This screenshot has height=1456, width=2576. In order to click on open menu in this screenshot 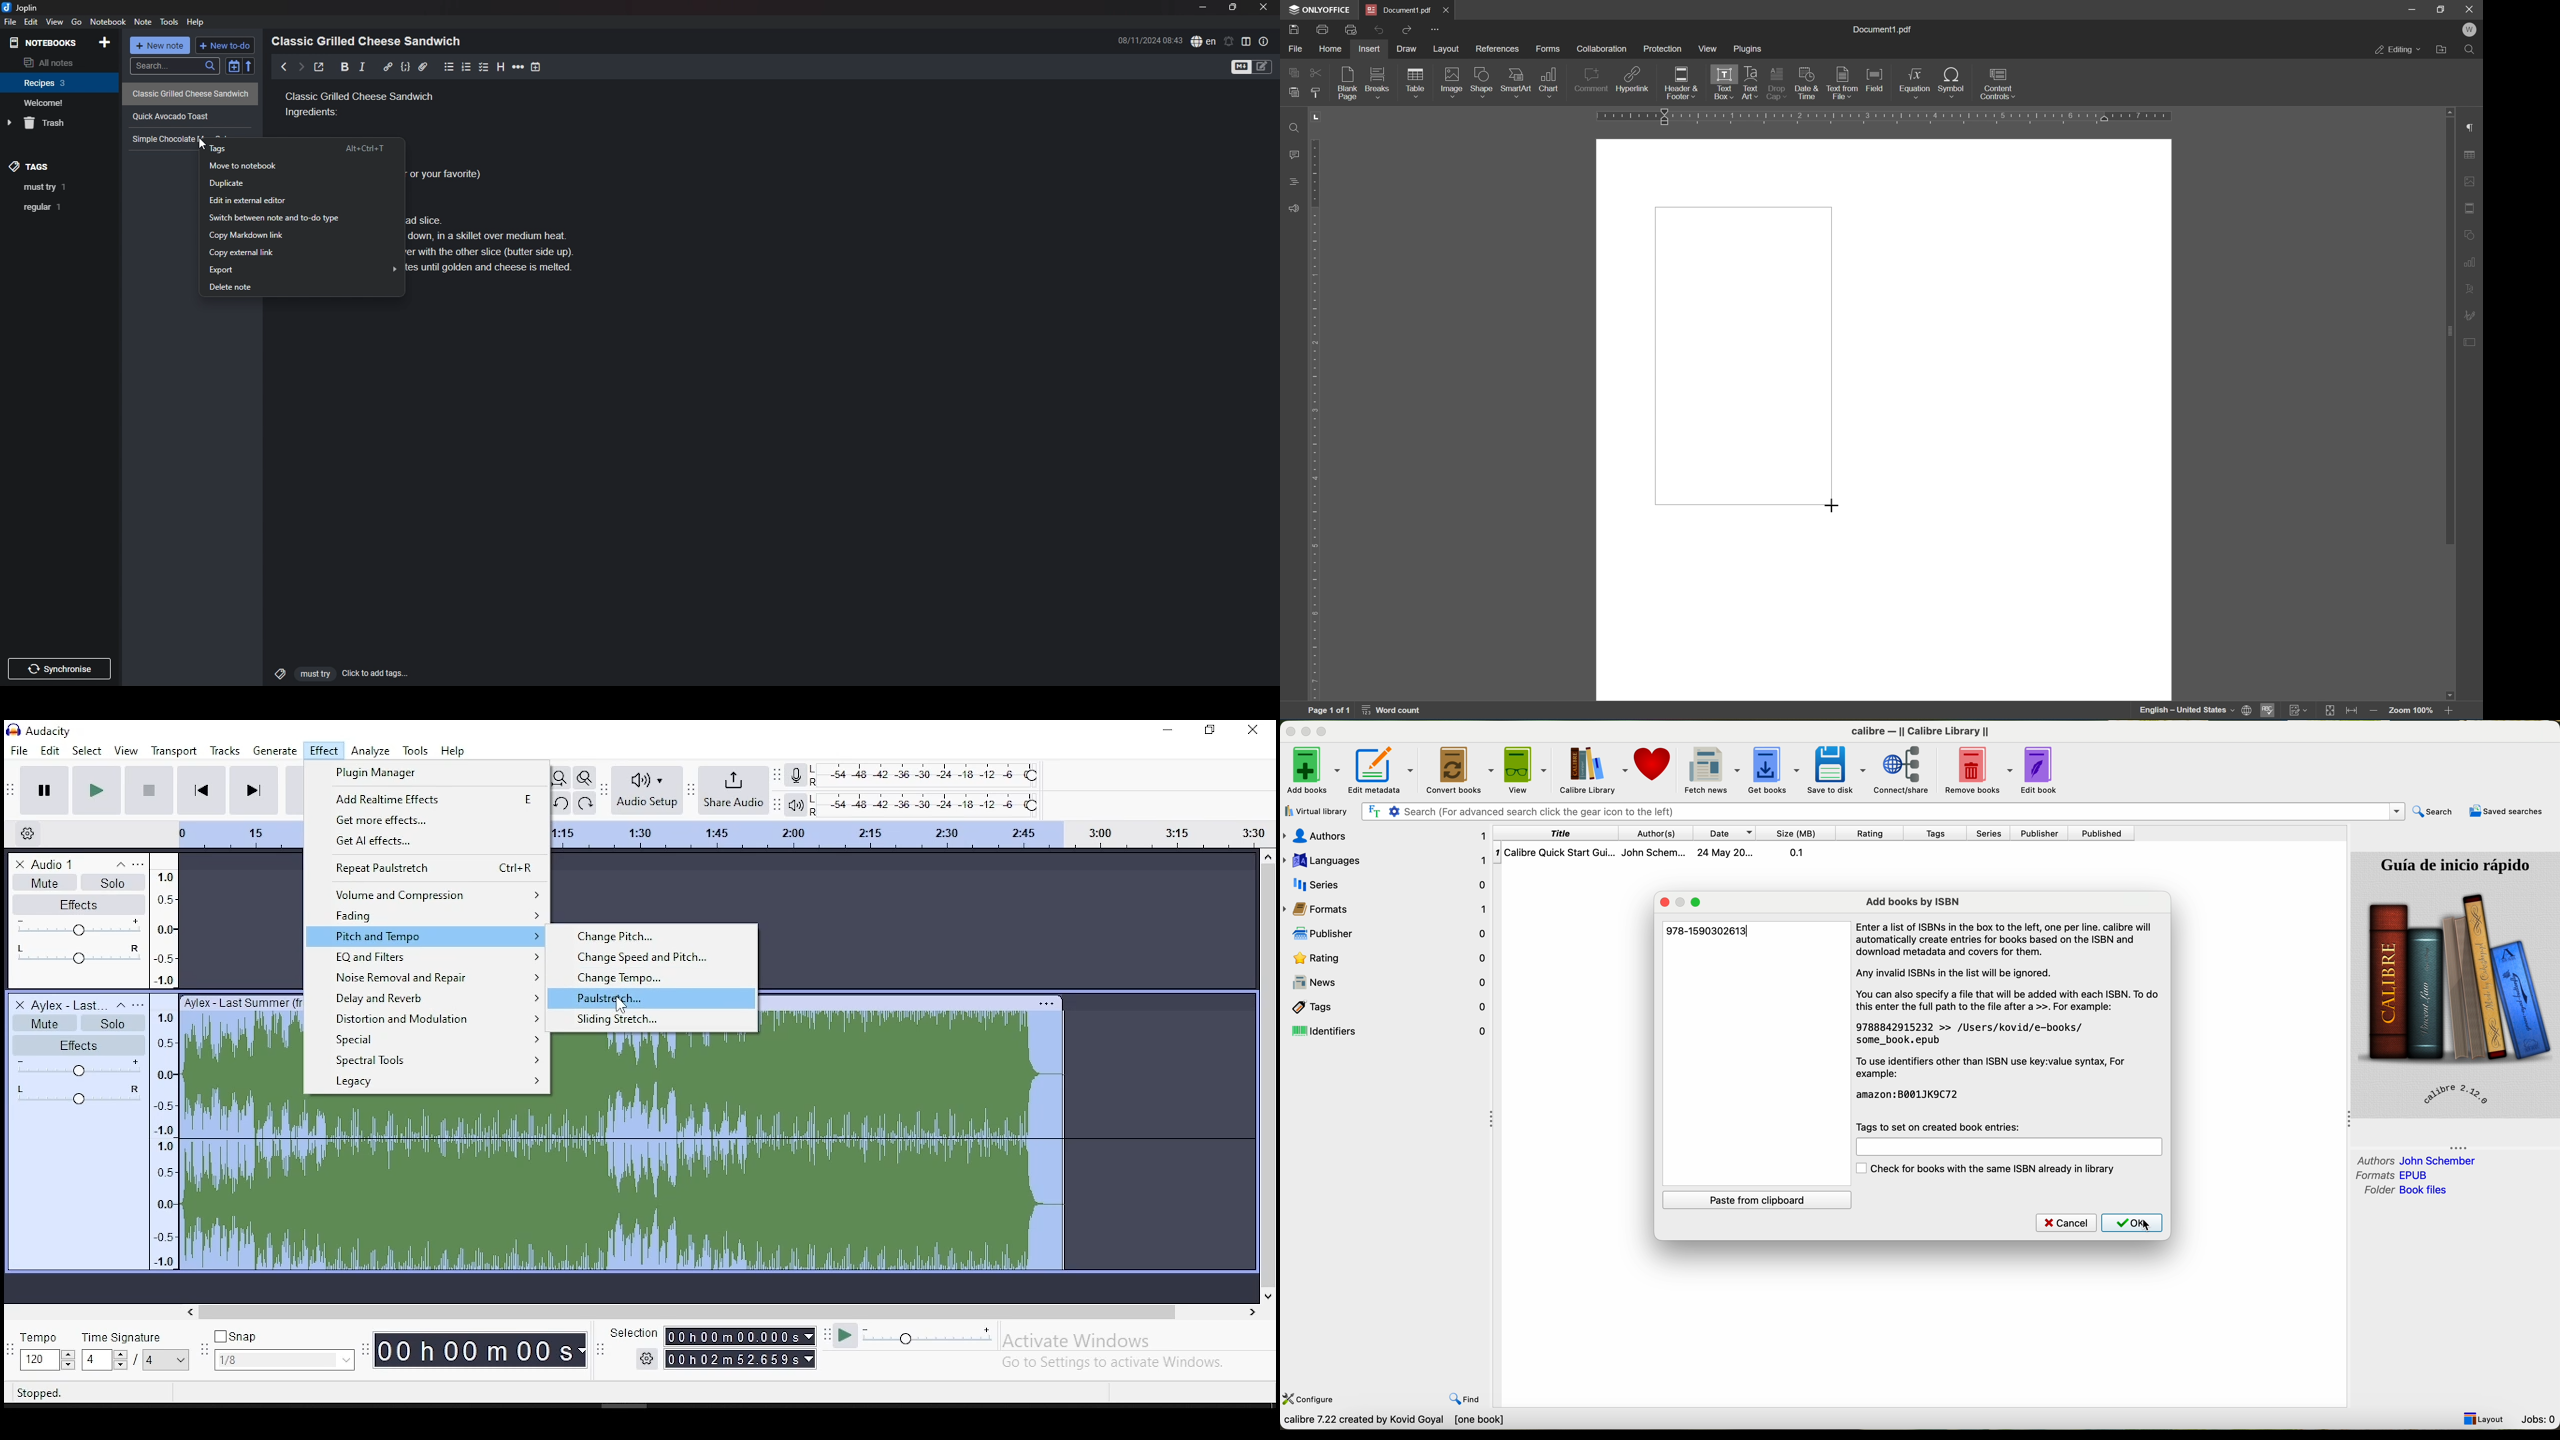, I will do `click(143, 865)`.